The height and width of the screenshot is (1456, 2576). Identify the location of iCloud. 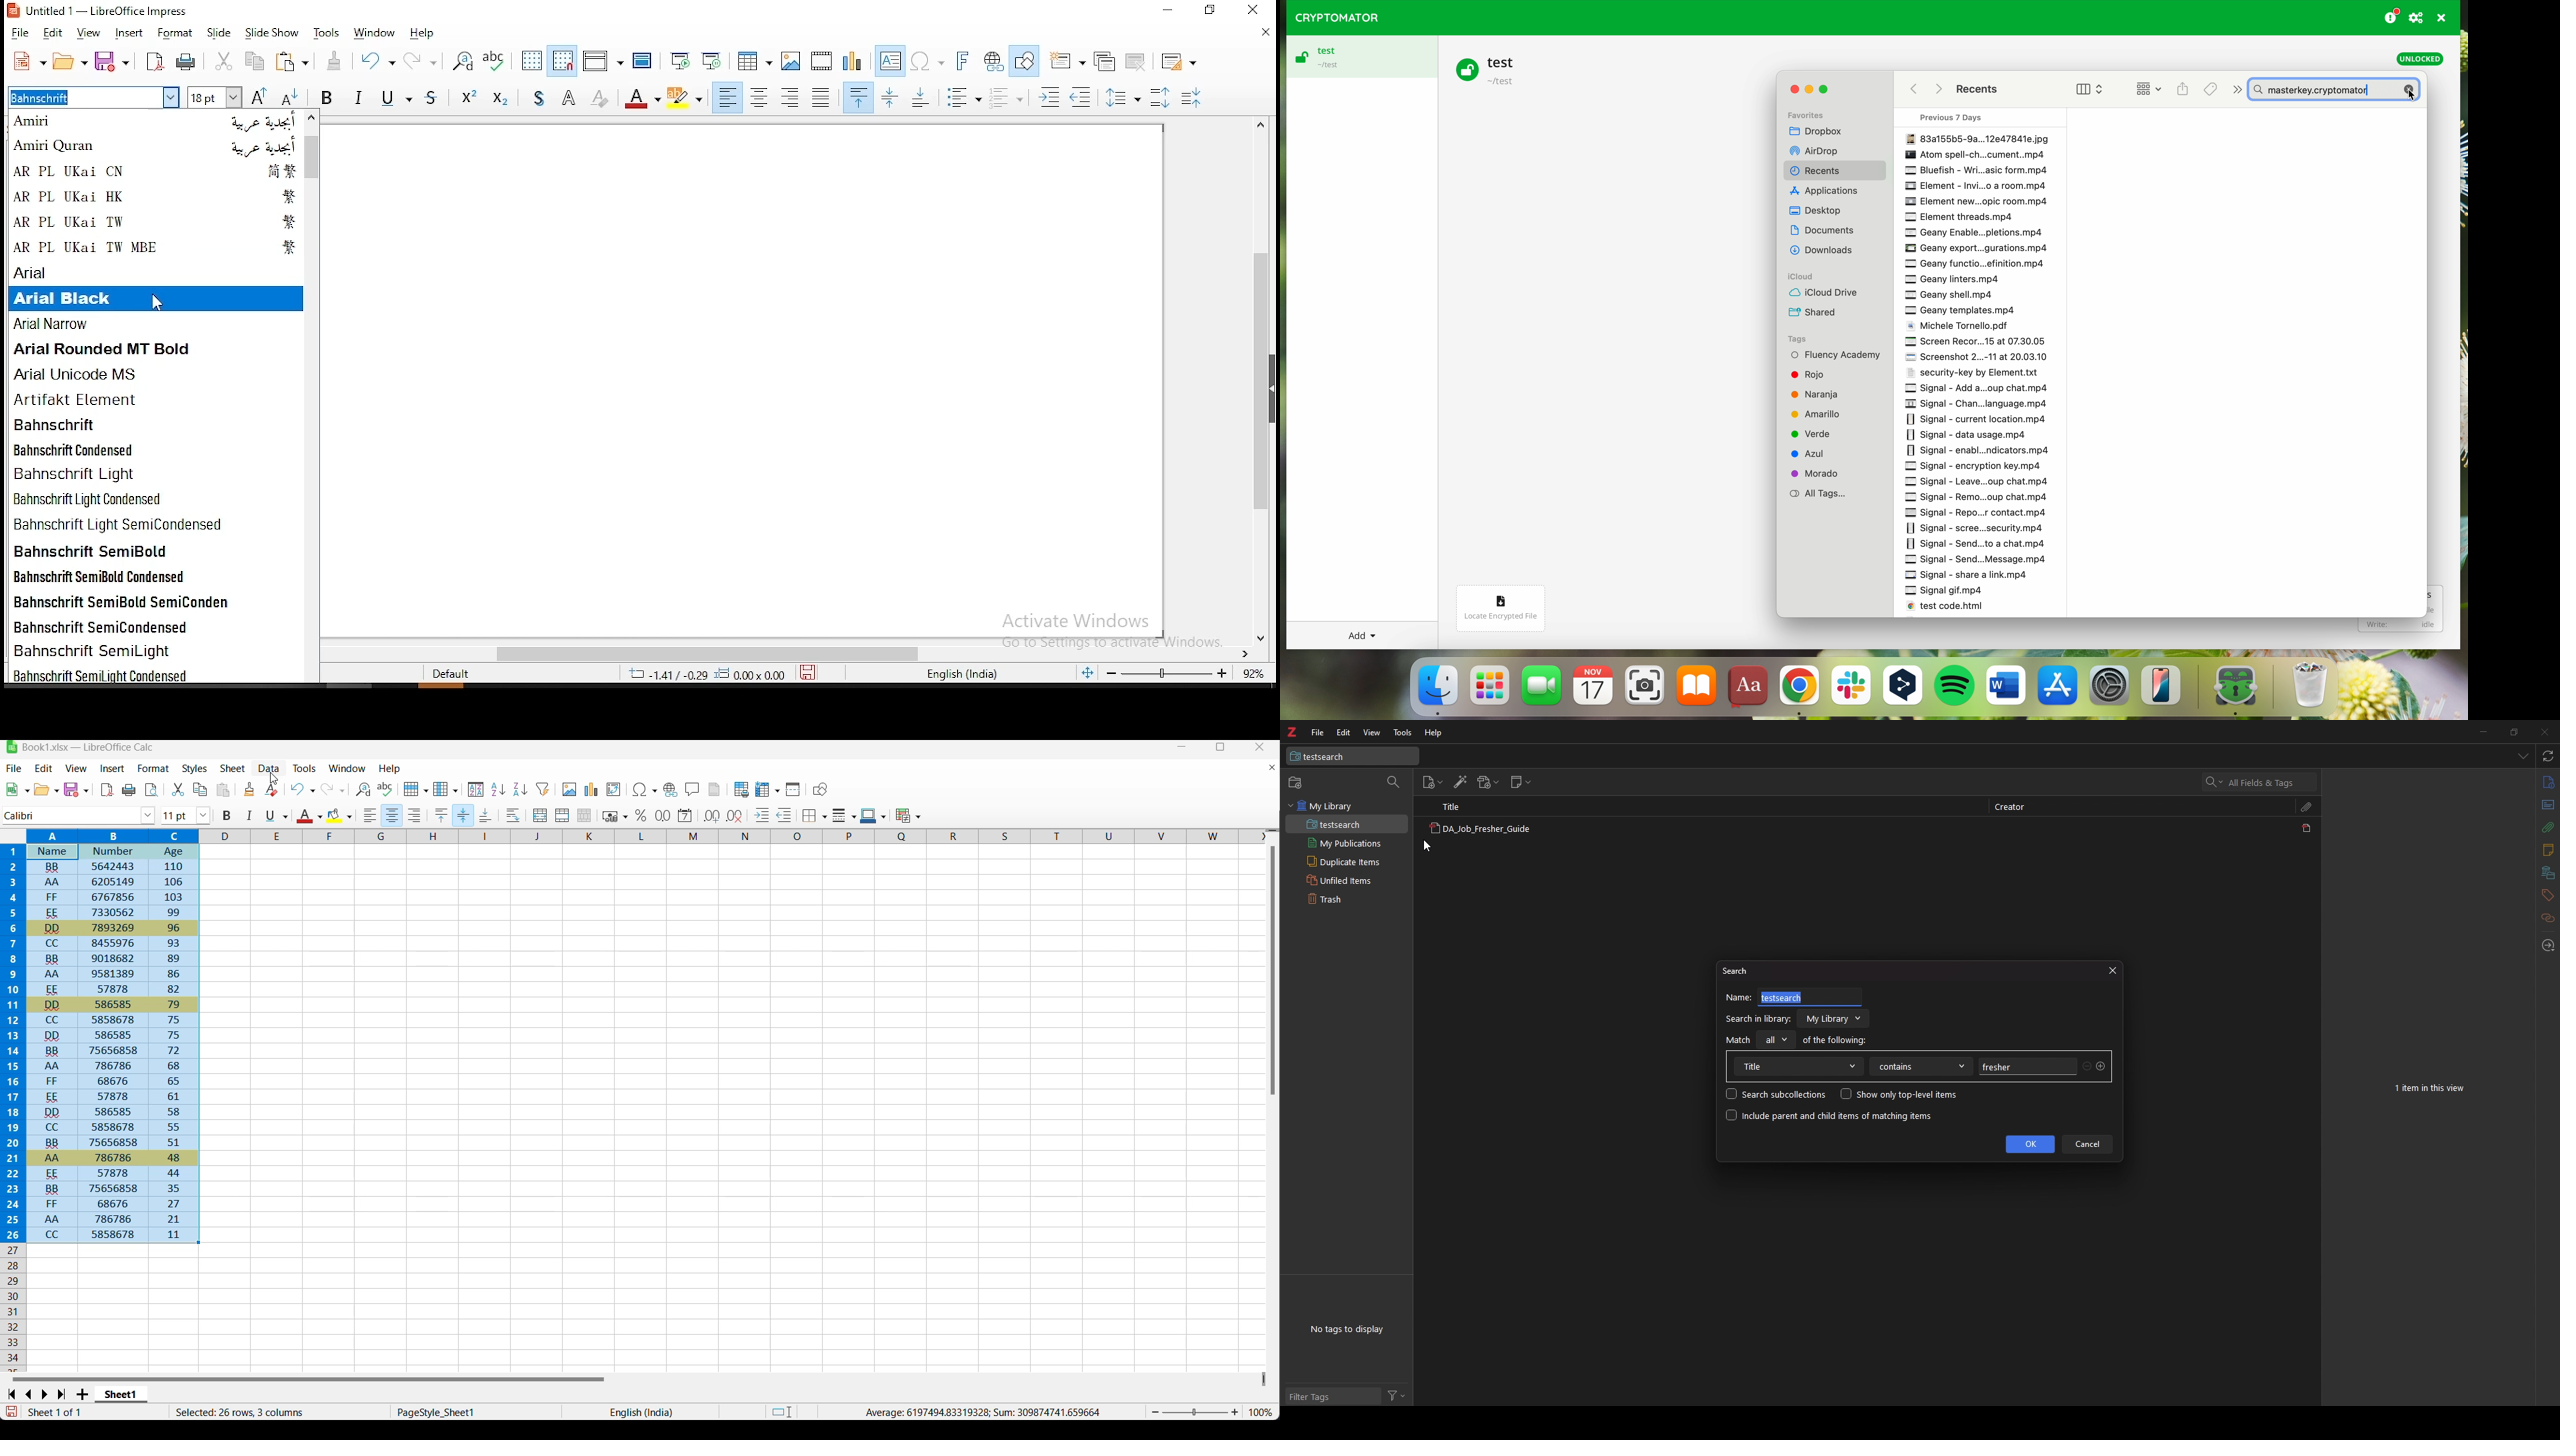
(1805, 276).